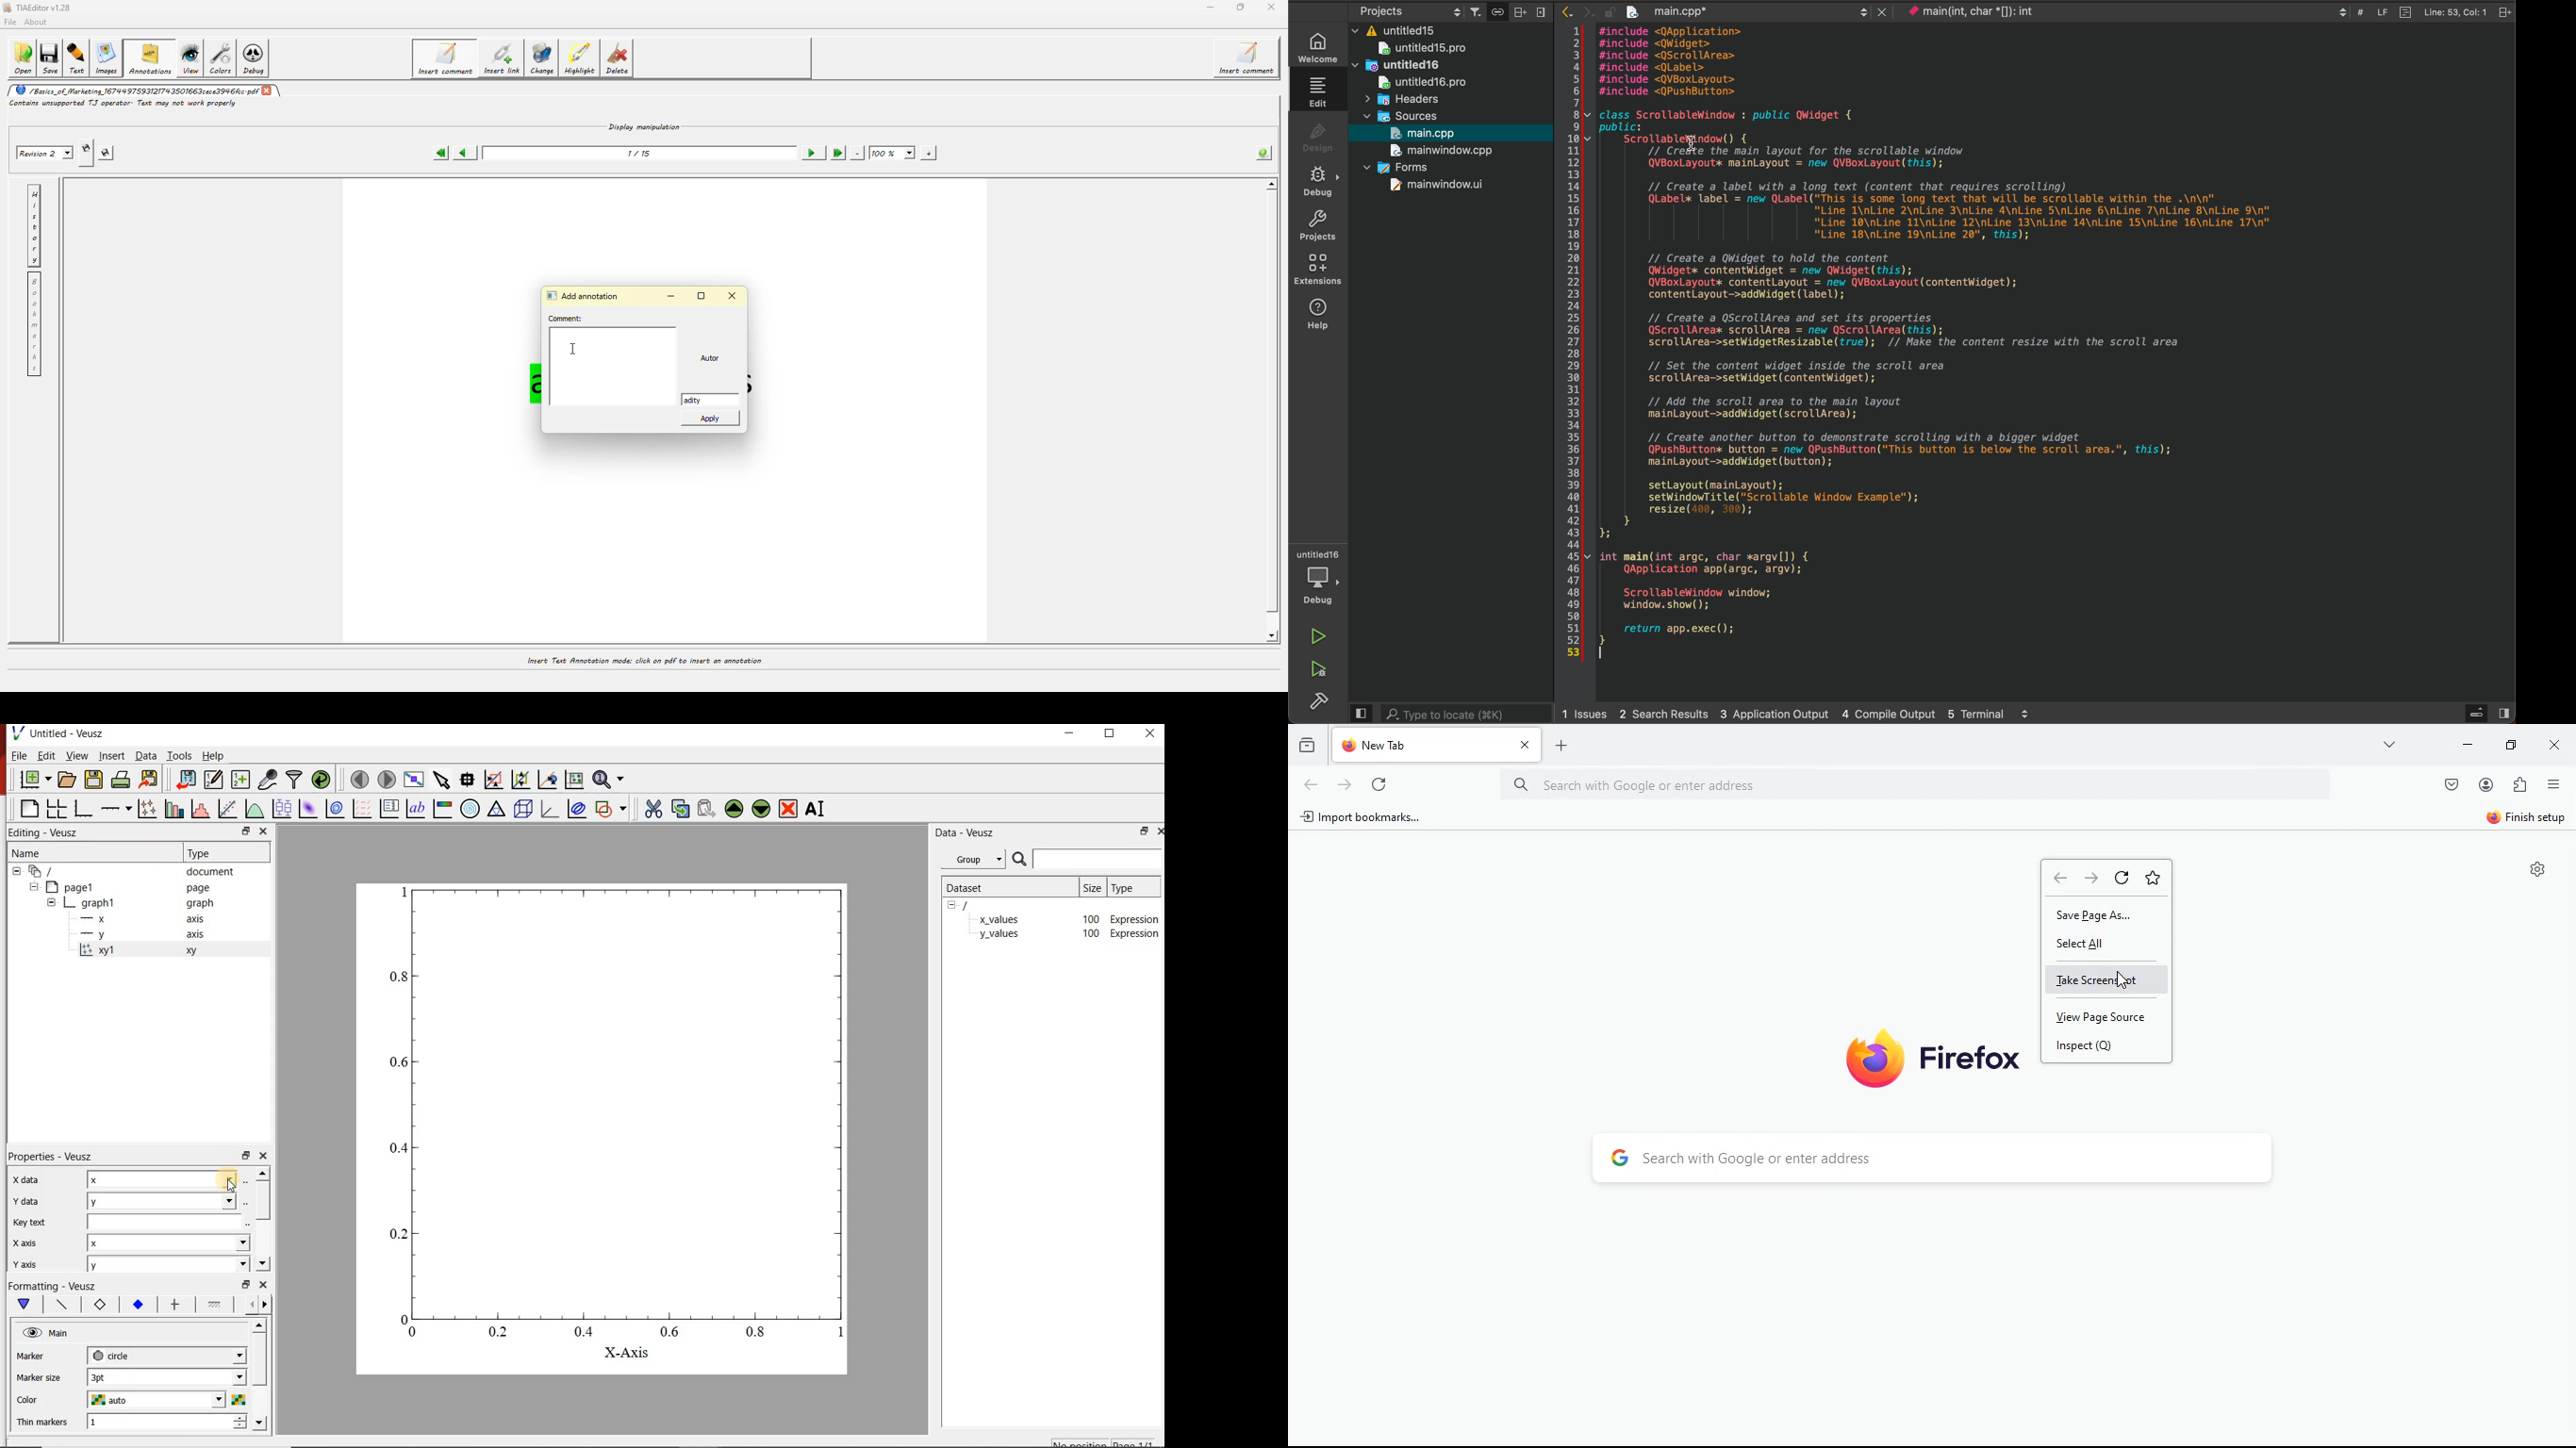  I want to click on save page as, so click(2106, 913).